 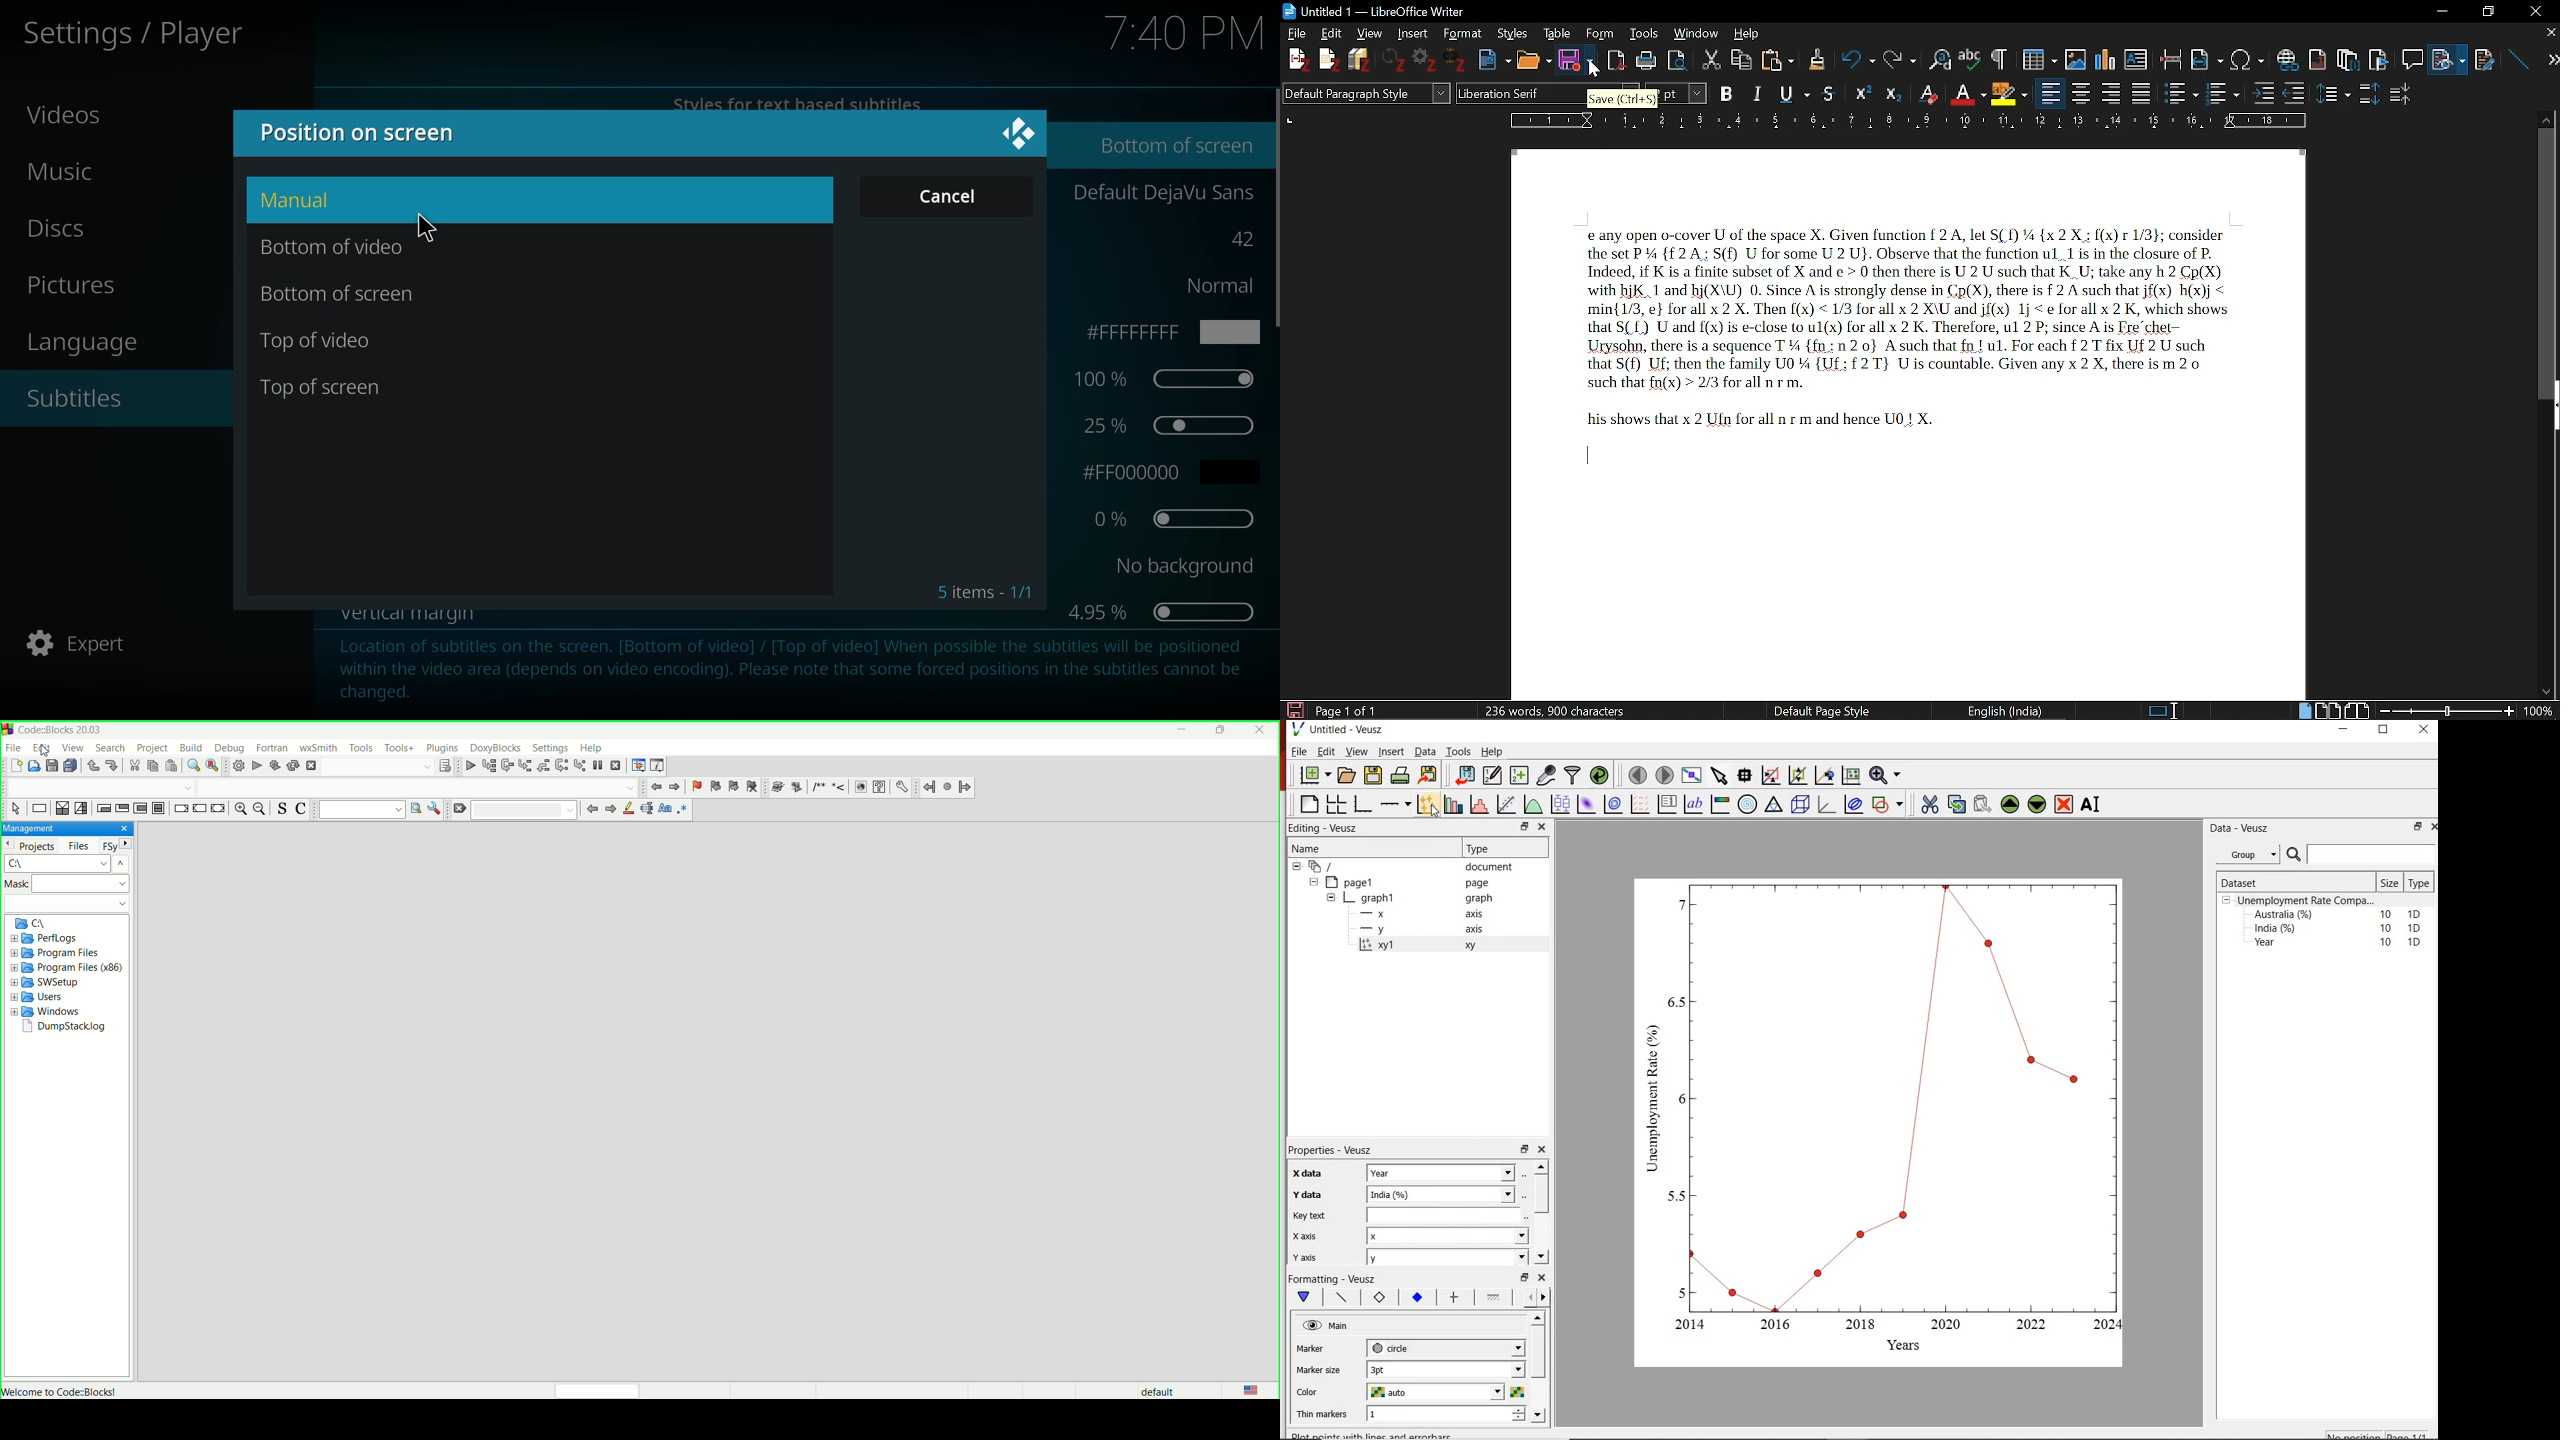 I want to click on View, so click(x=1367, y=33).